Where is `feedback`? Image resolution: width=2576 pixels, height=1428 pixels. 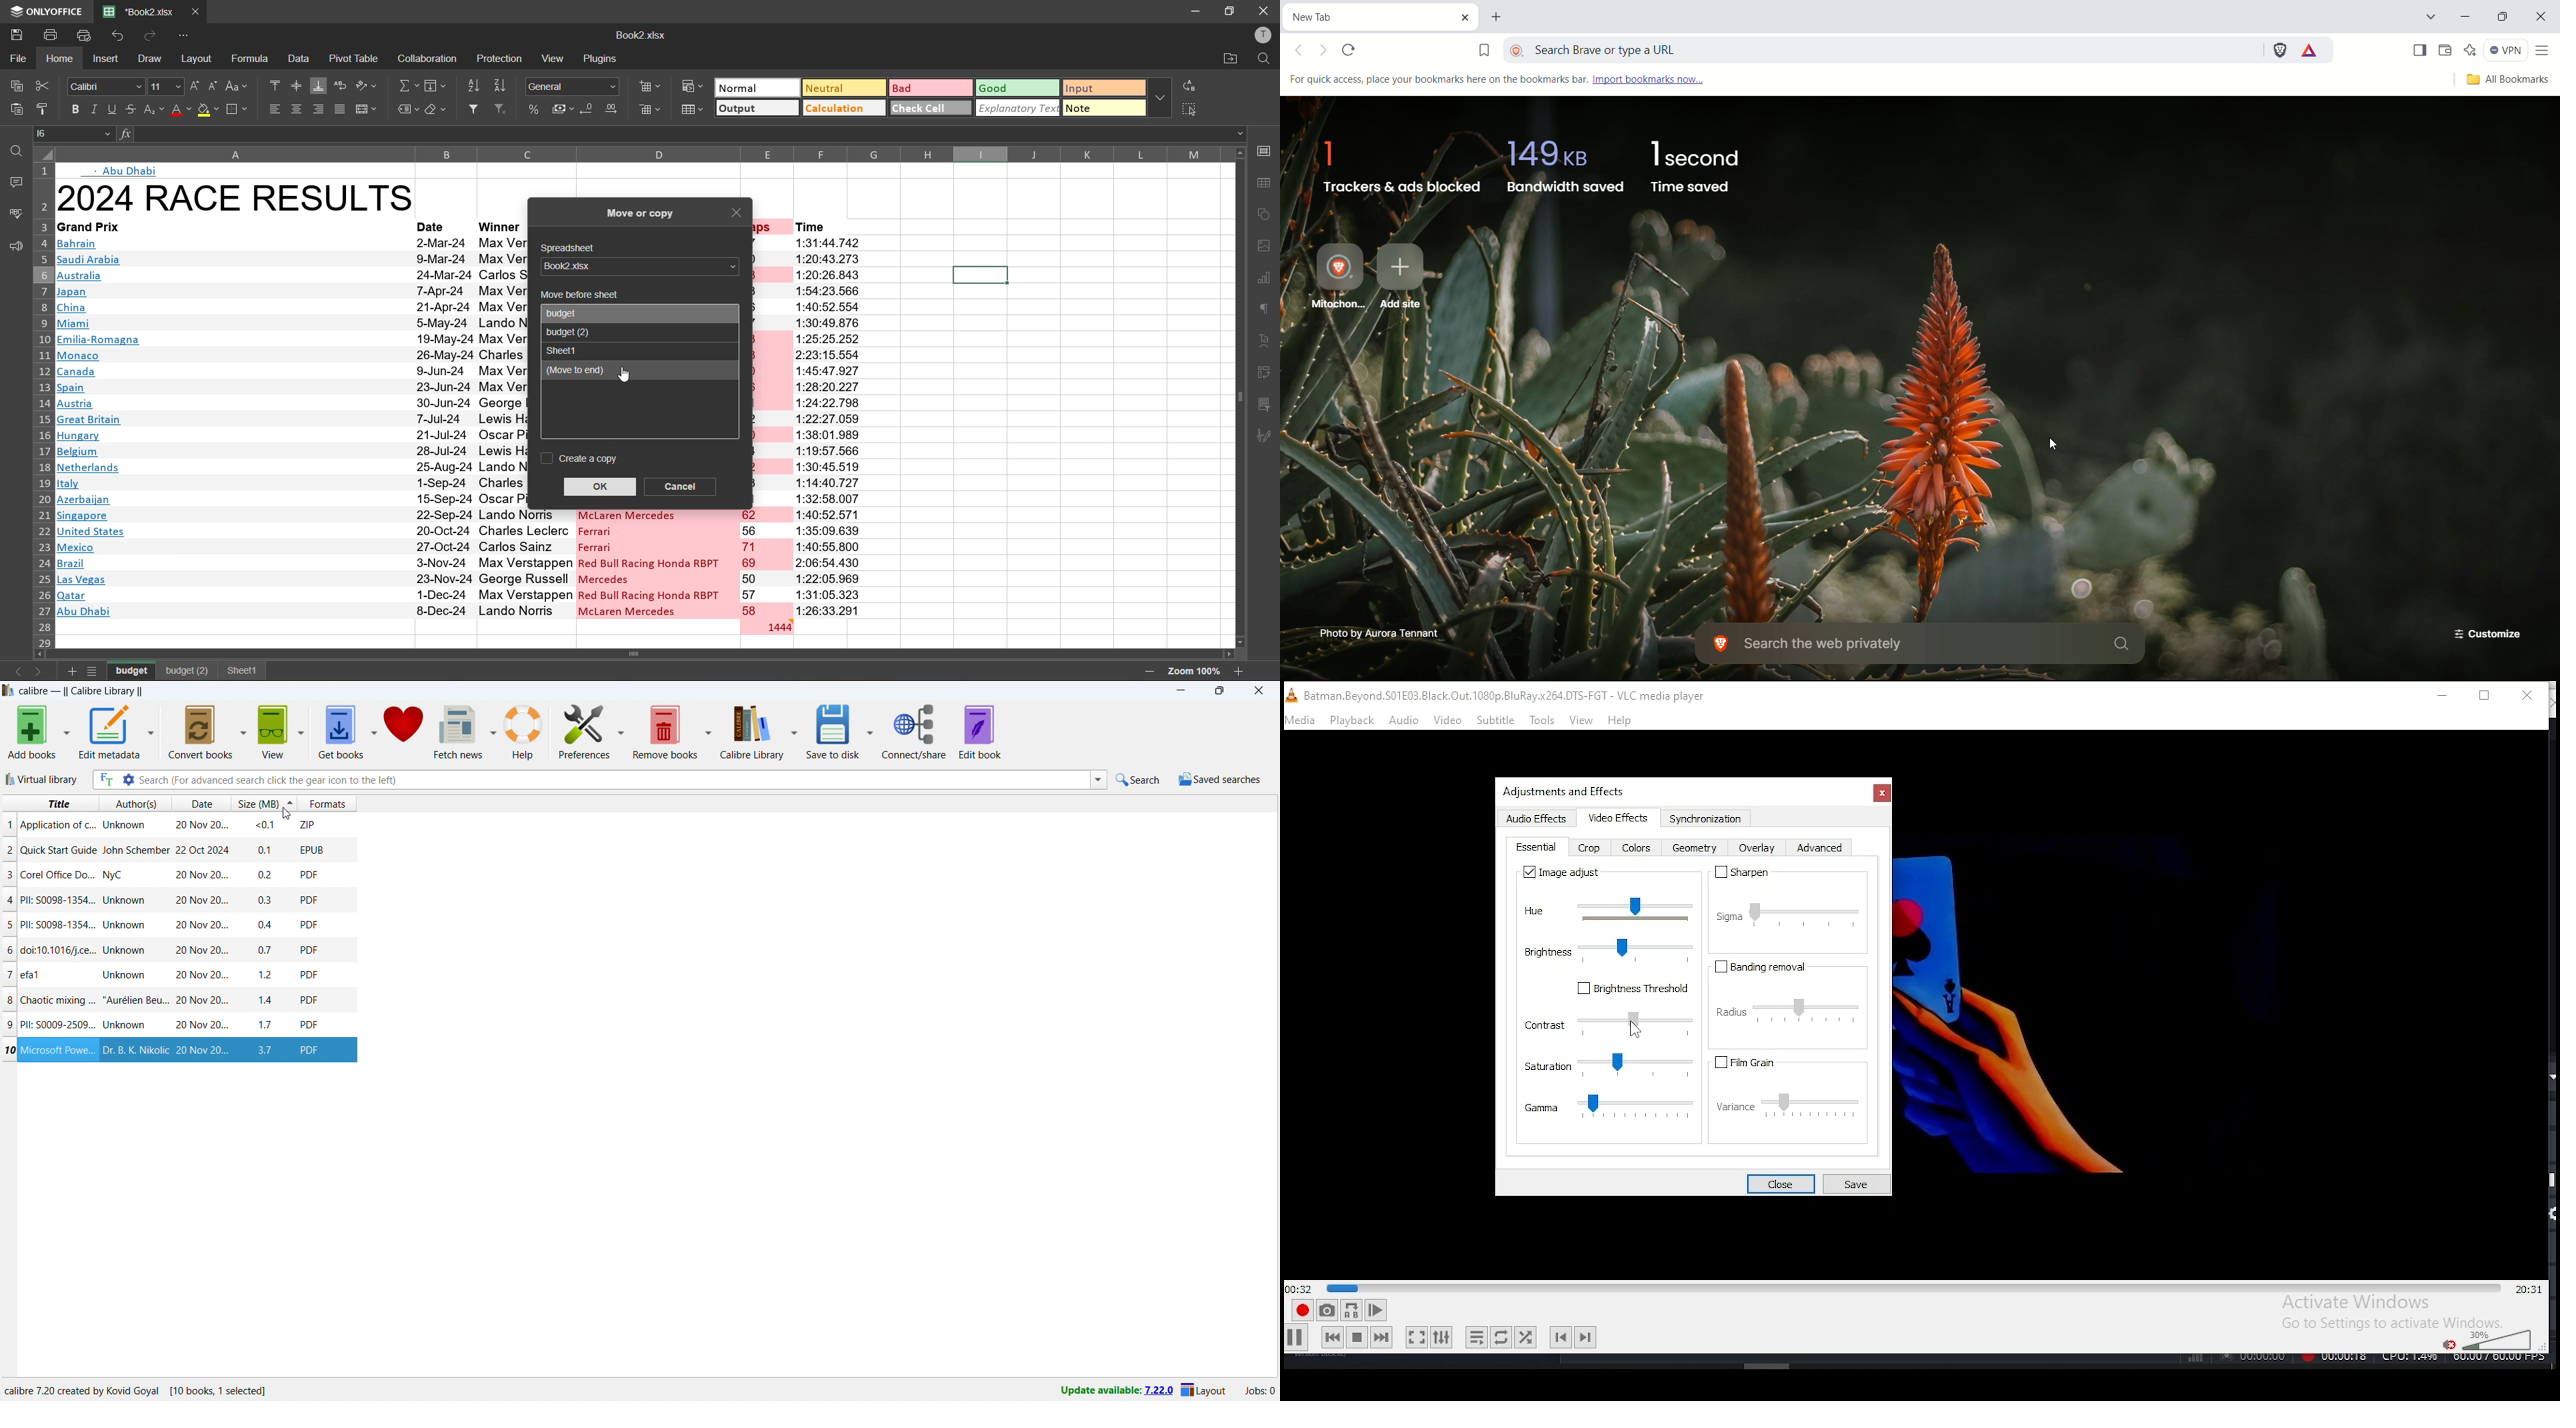 feedback is located at coordinates (13, 247).